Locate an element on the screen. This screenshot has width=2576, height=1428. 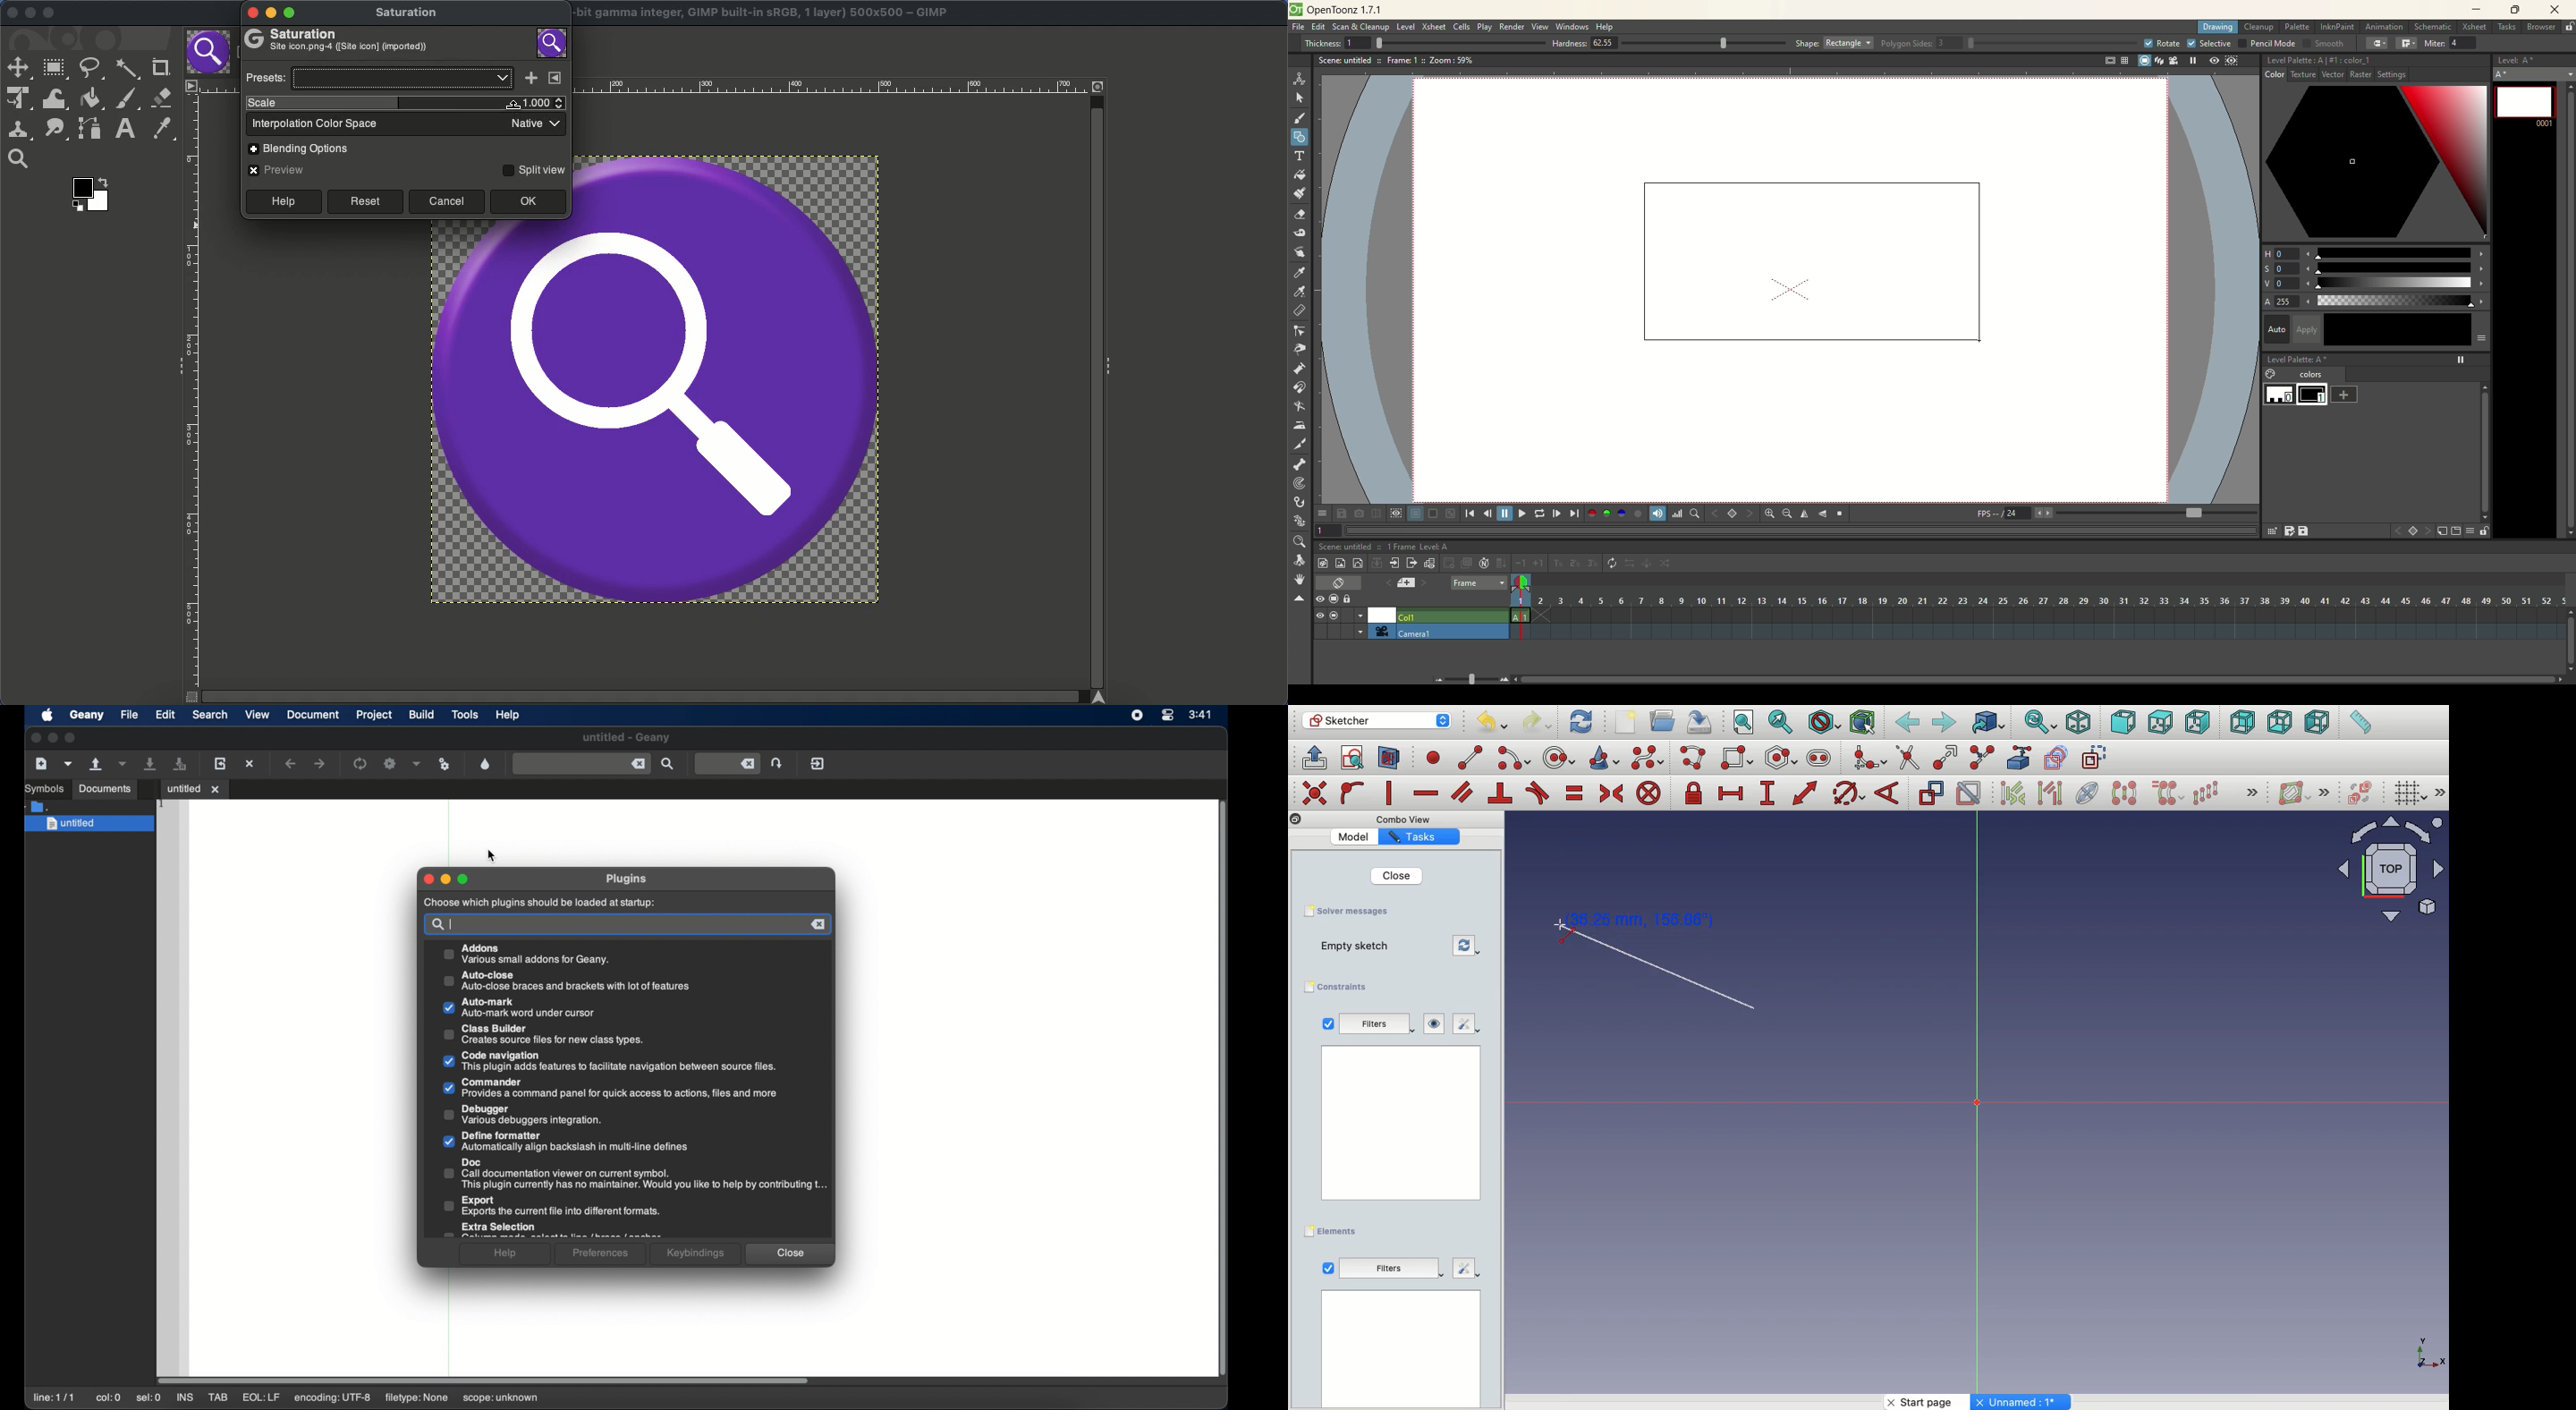
Constrain lock is located at coordinates (1696, 793).